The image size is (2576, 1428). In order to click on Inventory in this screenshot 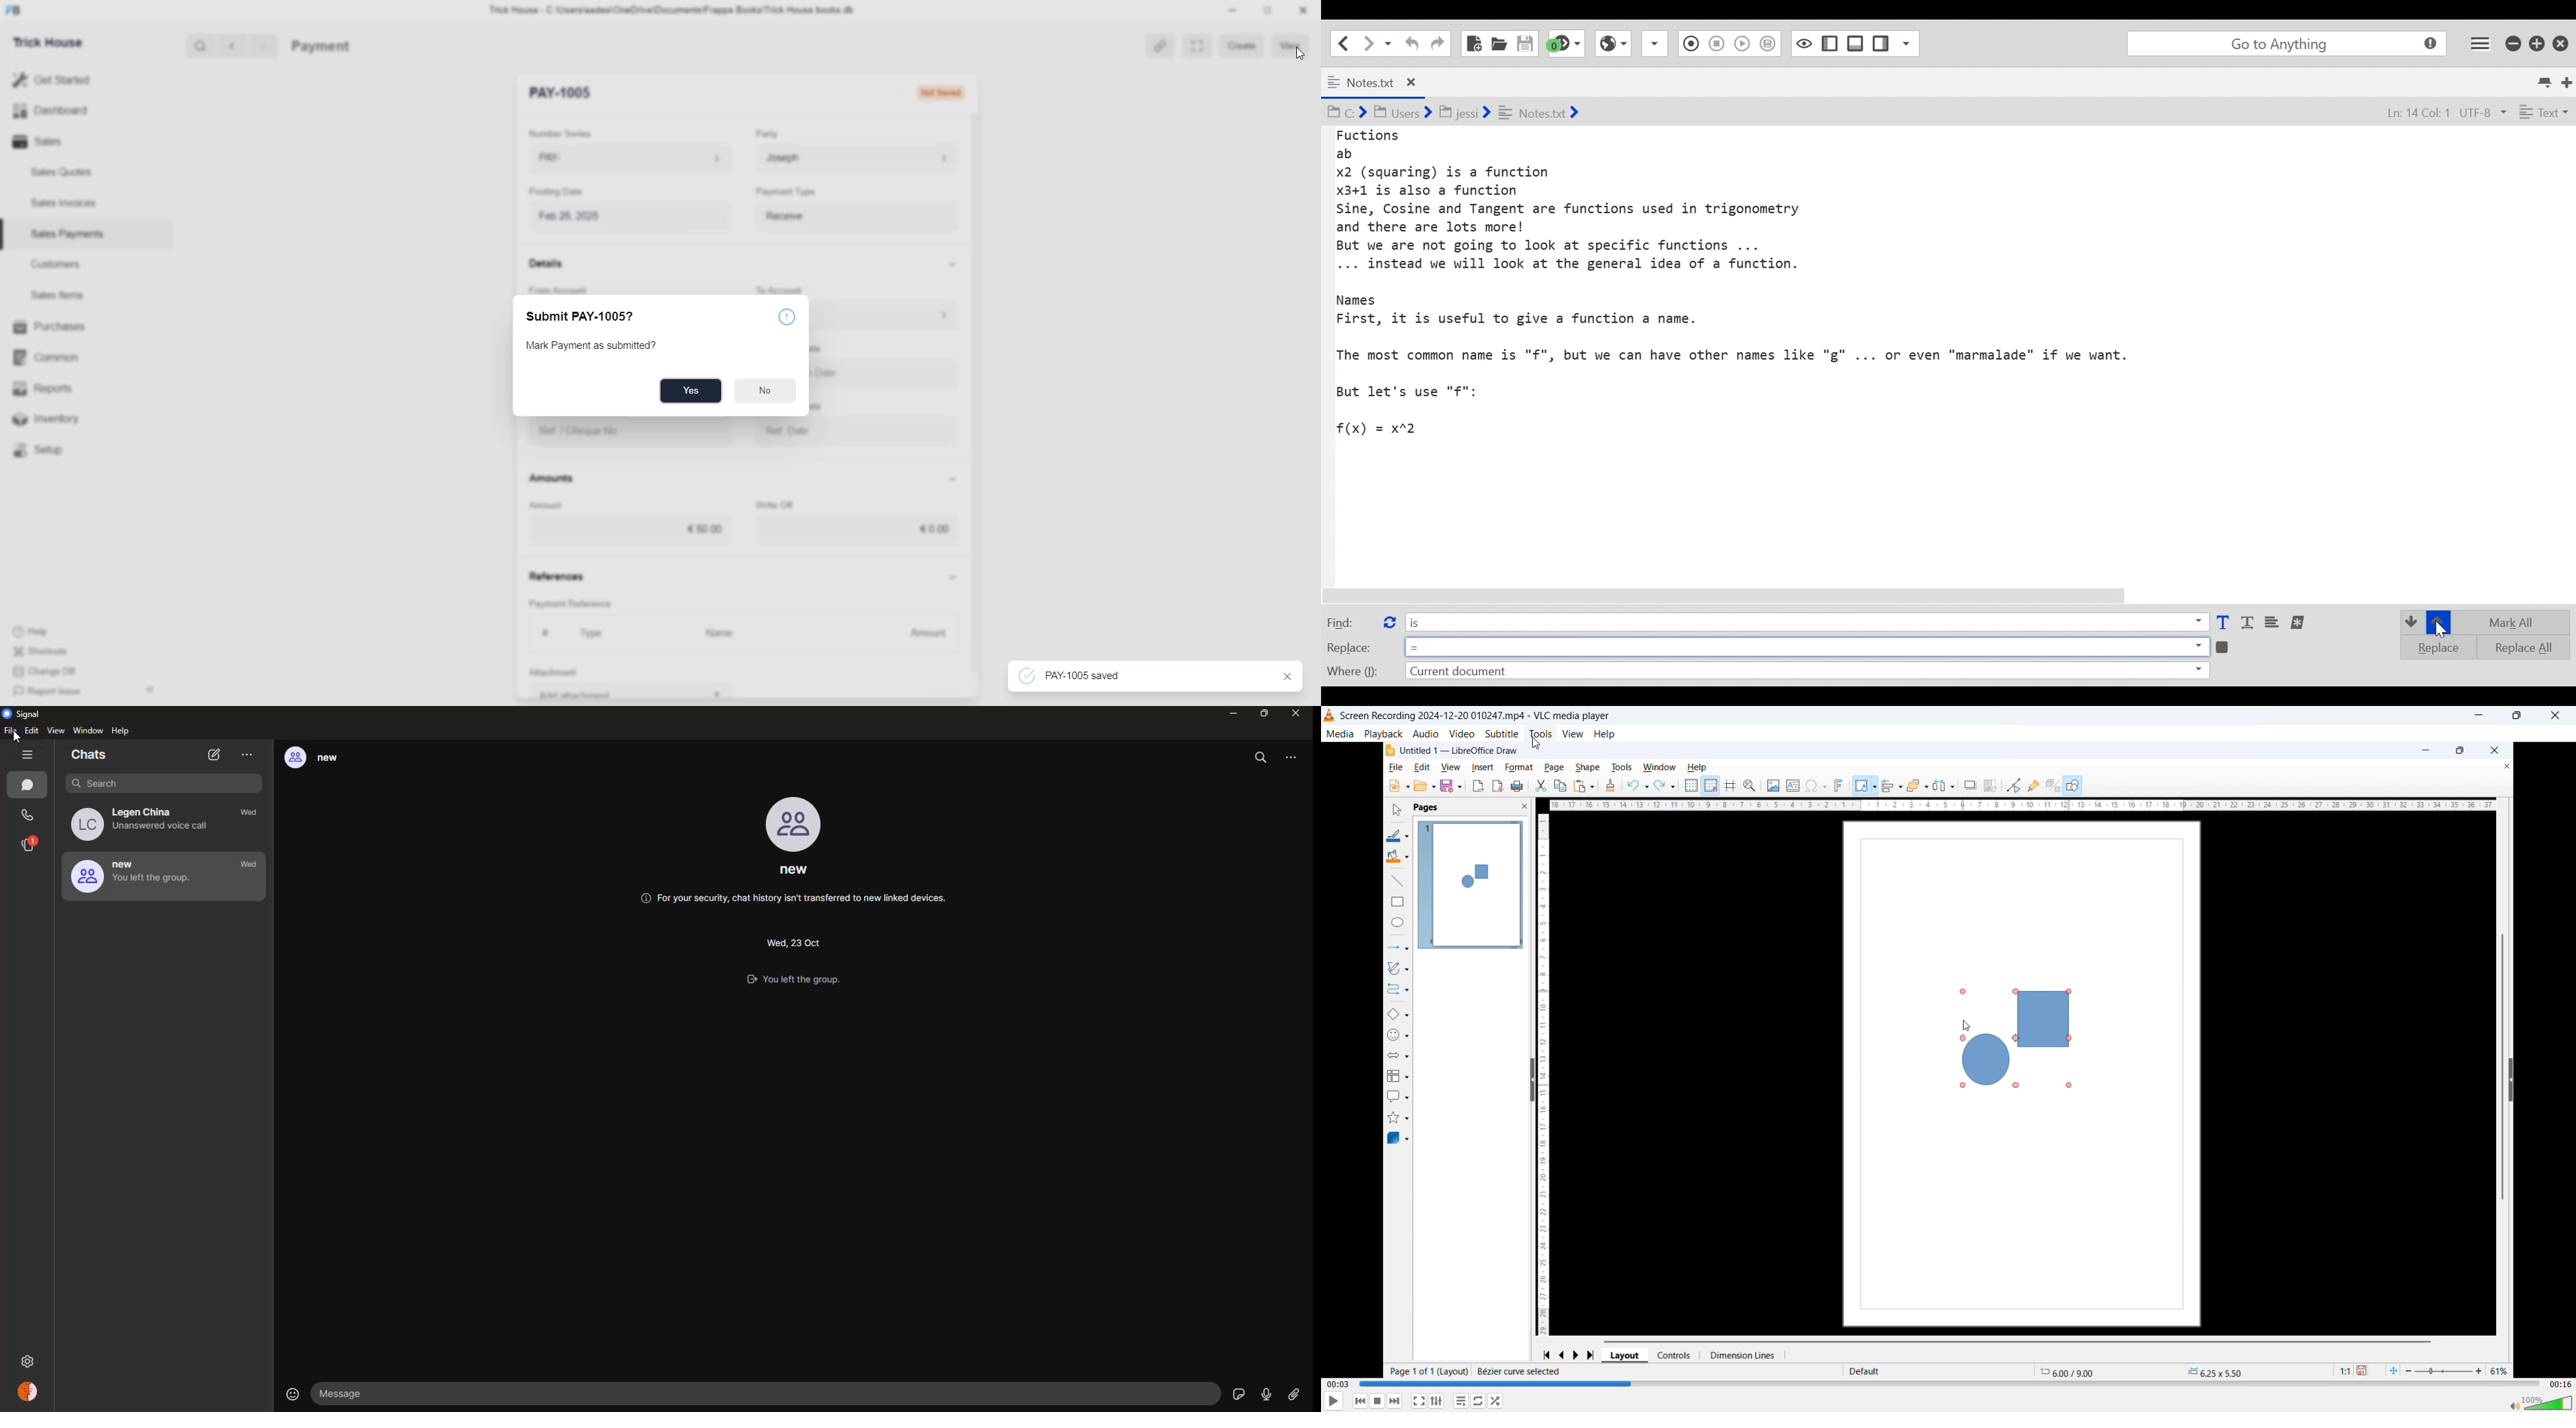, I will do `click(62, 418)`.